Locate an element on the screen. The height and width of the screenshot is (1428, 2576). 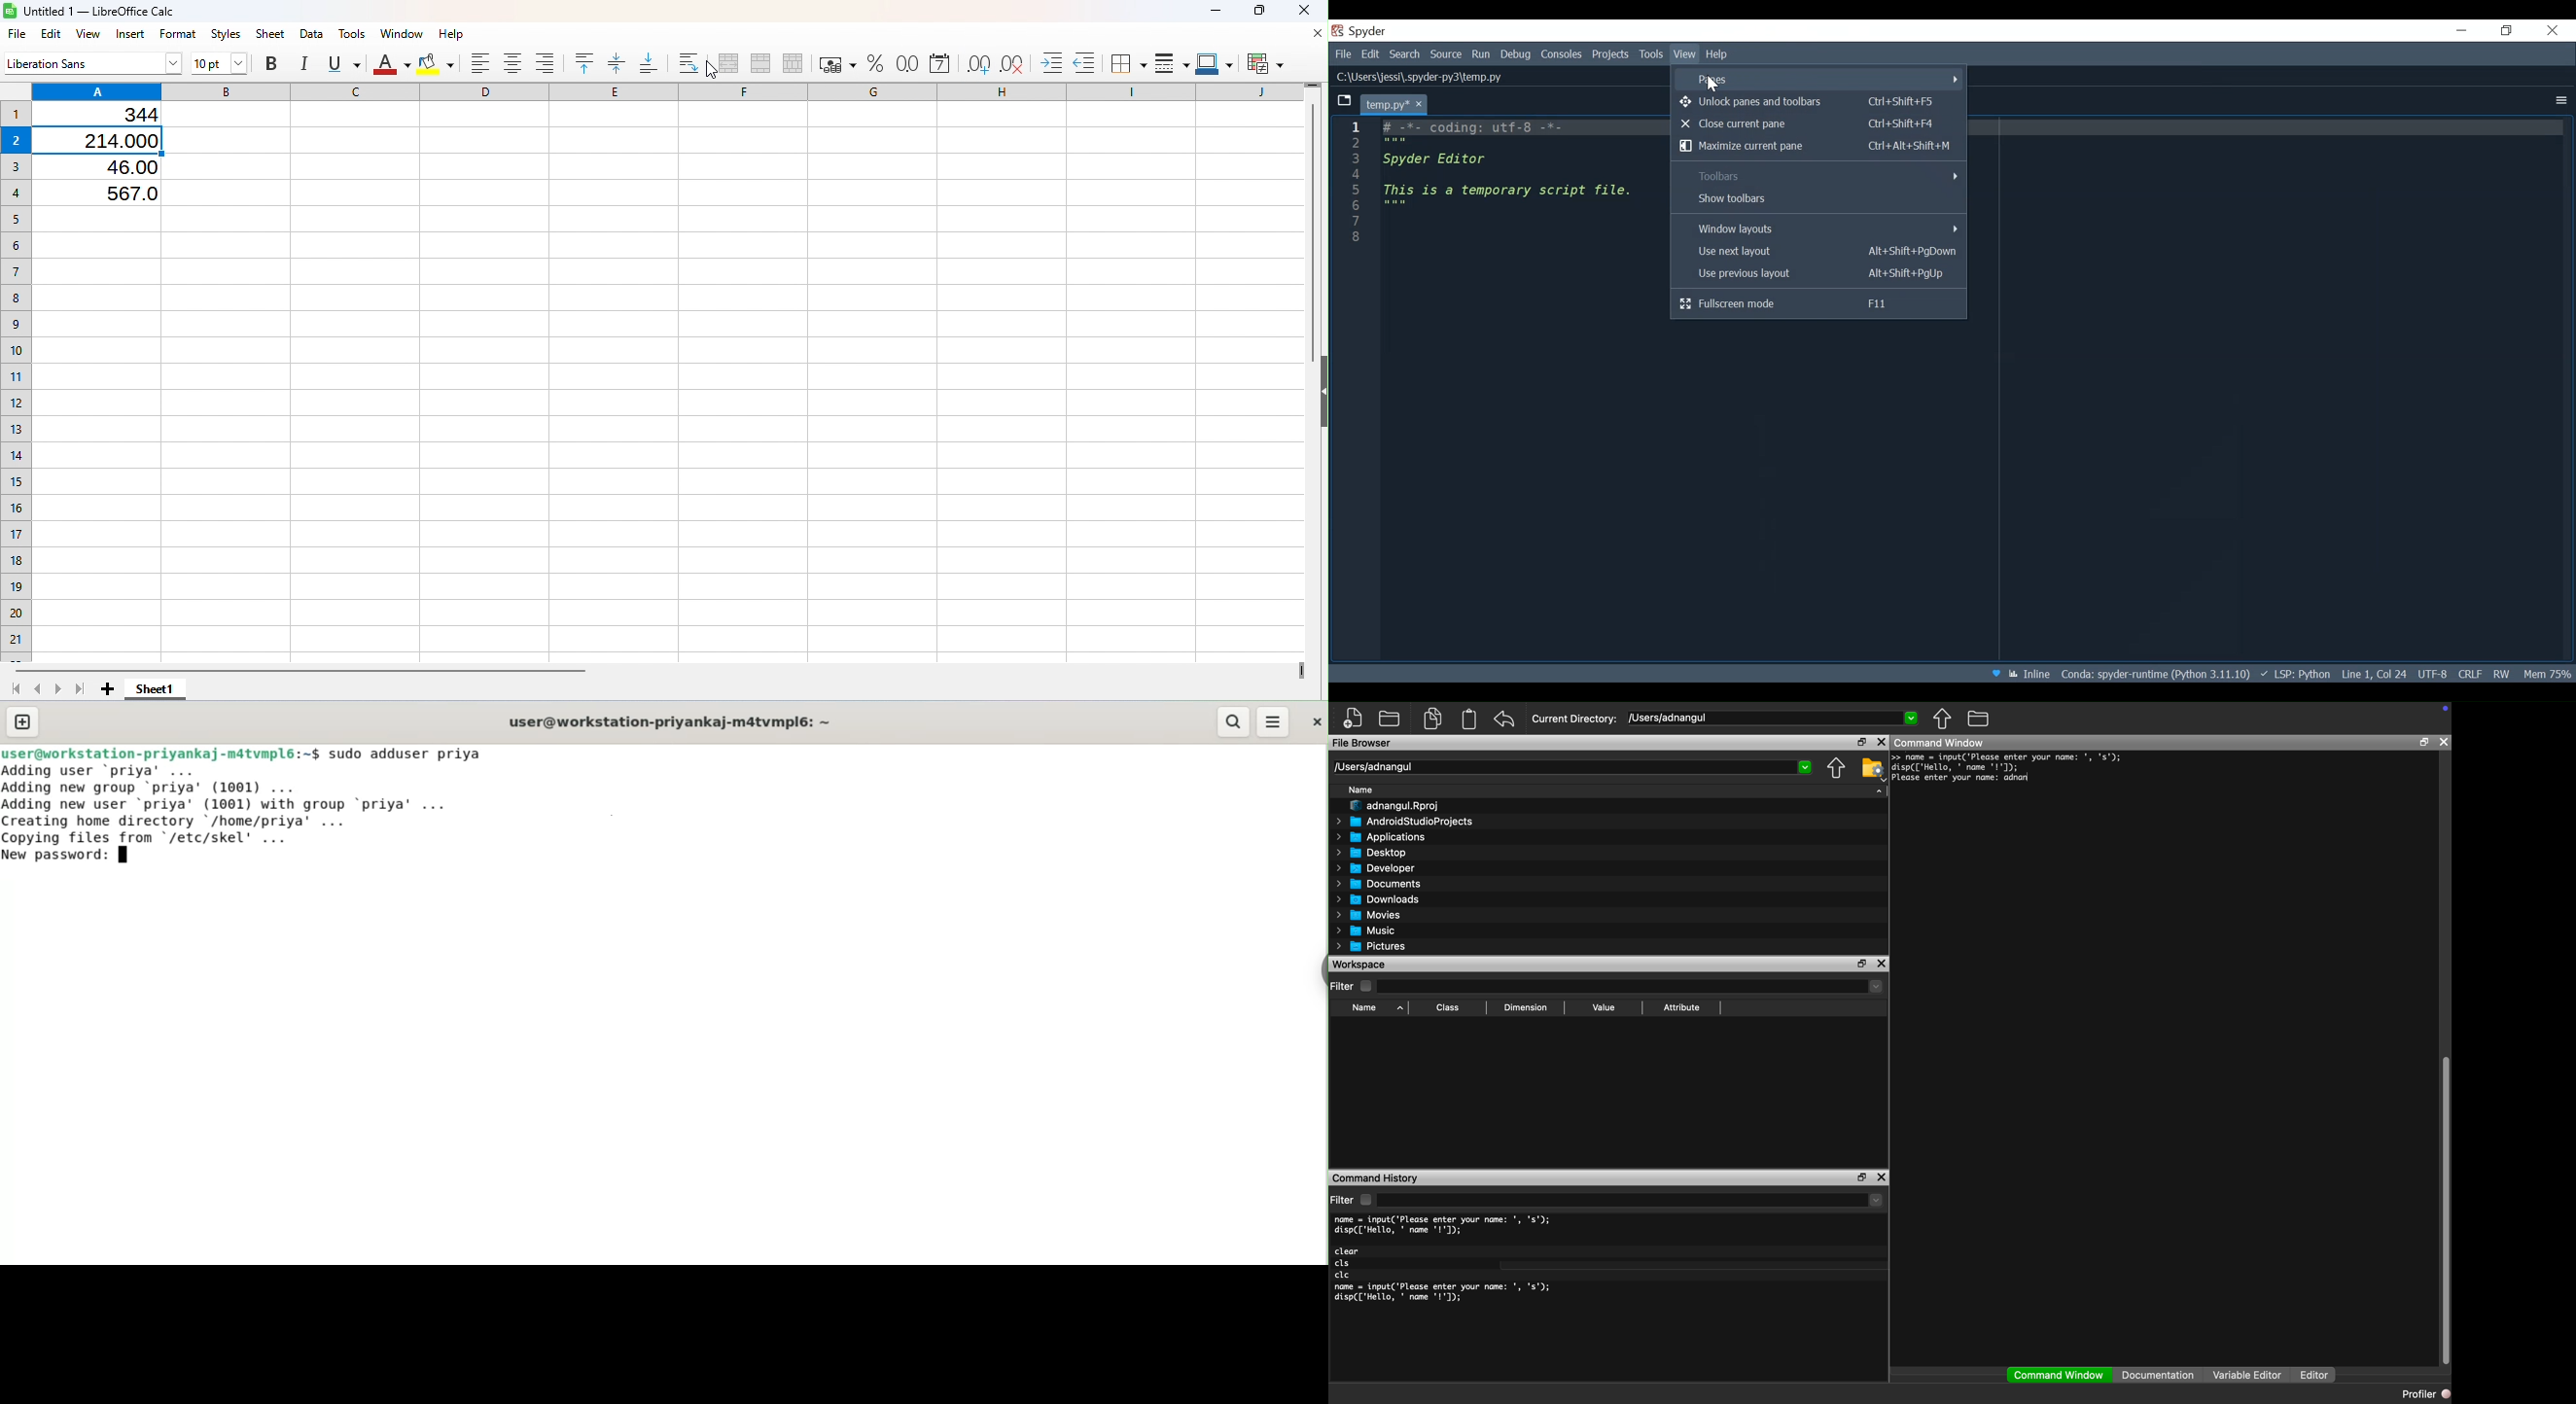
Attribute is located at coordinates (1682, 1007).